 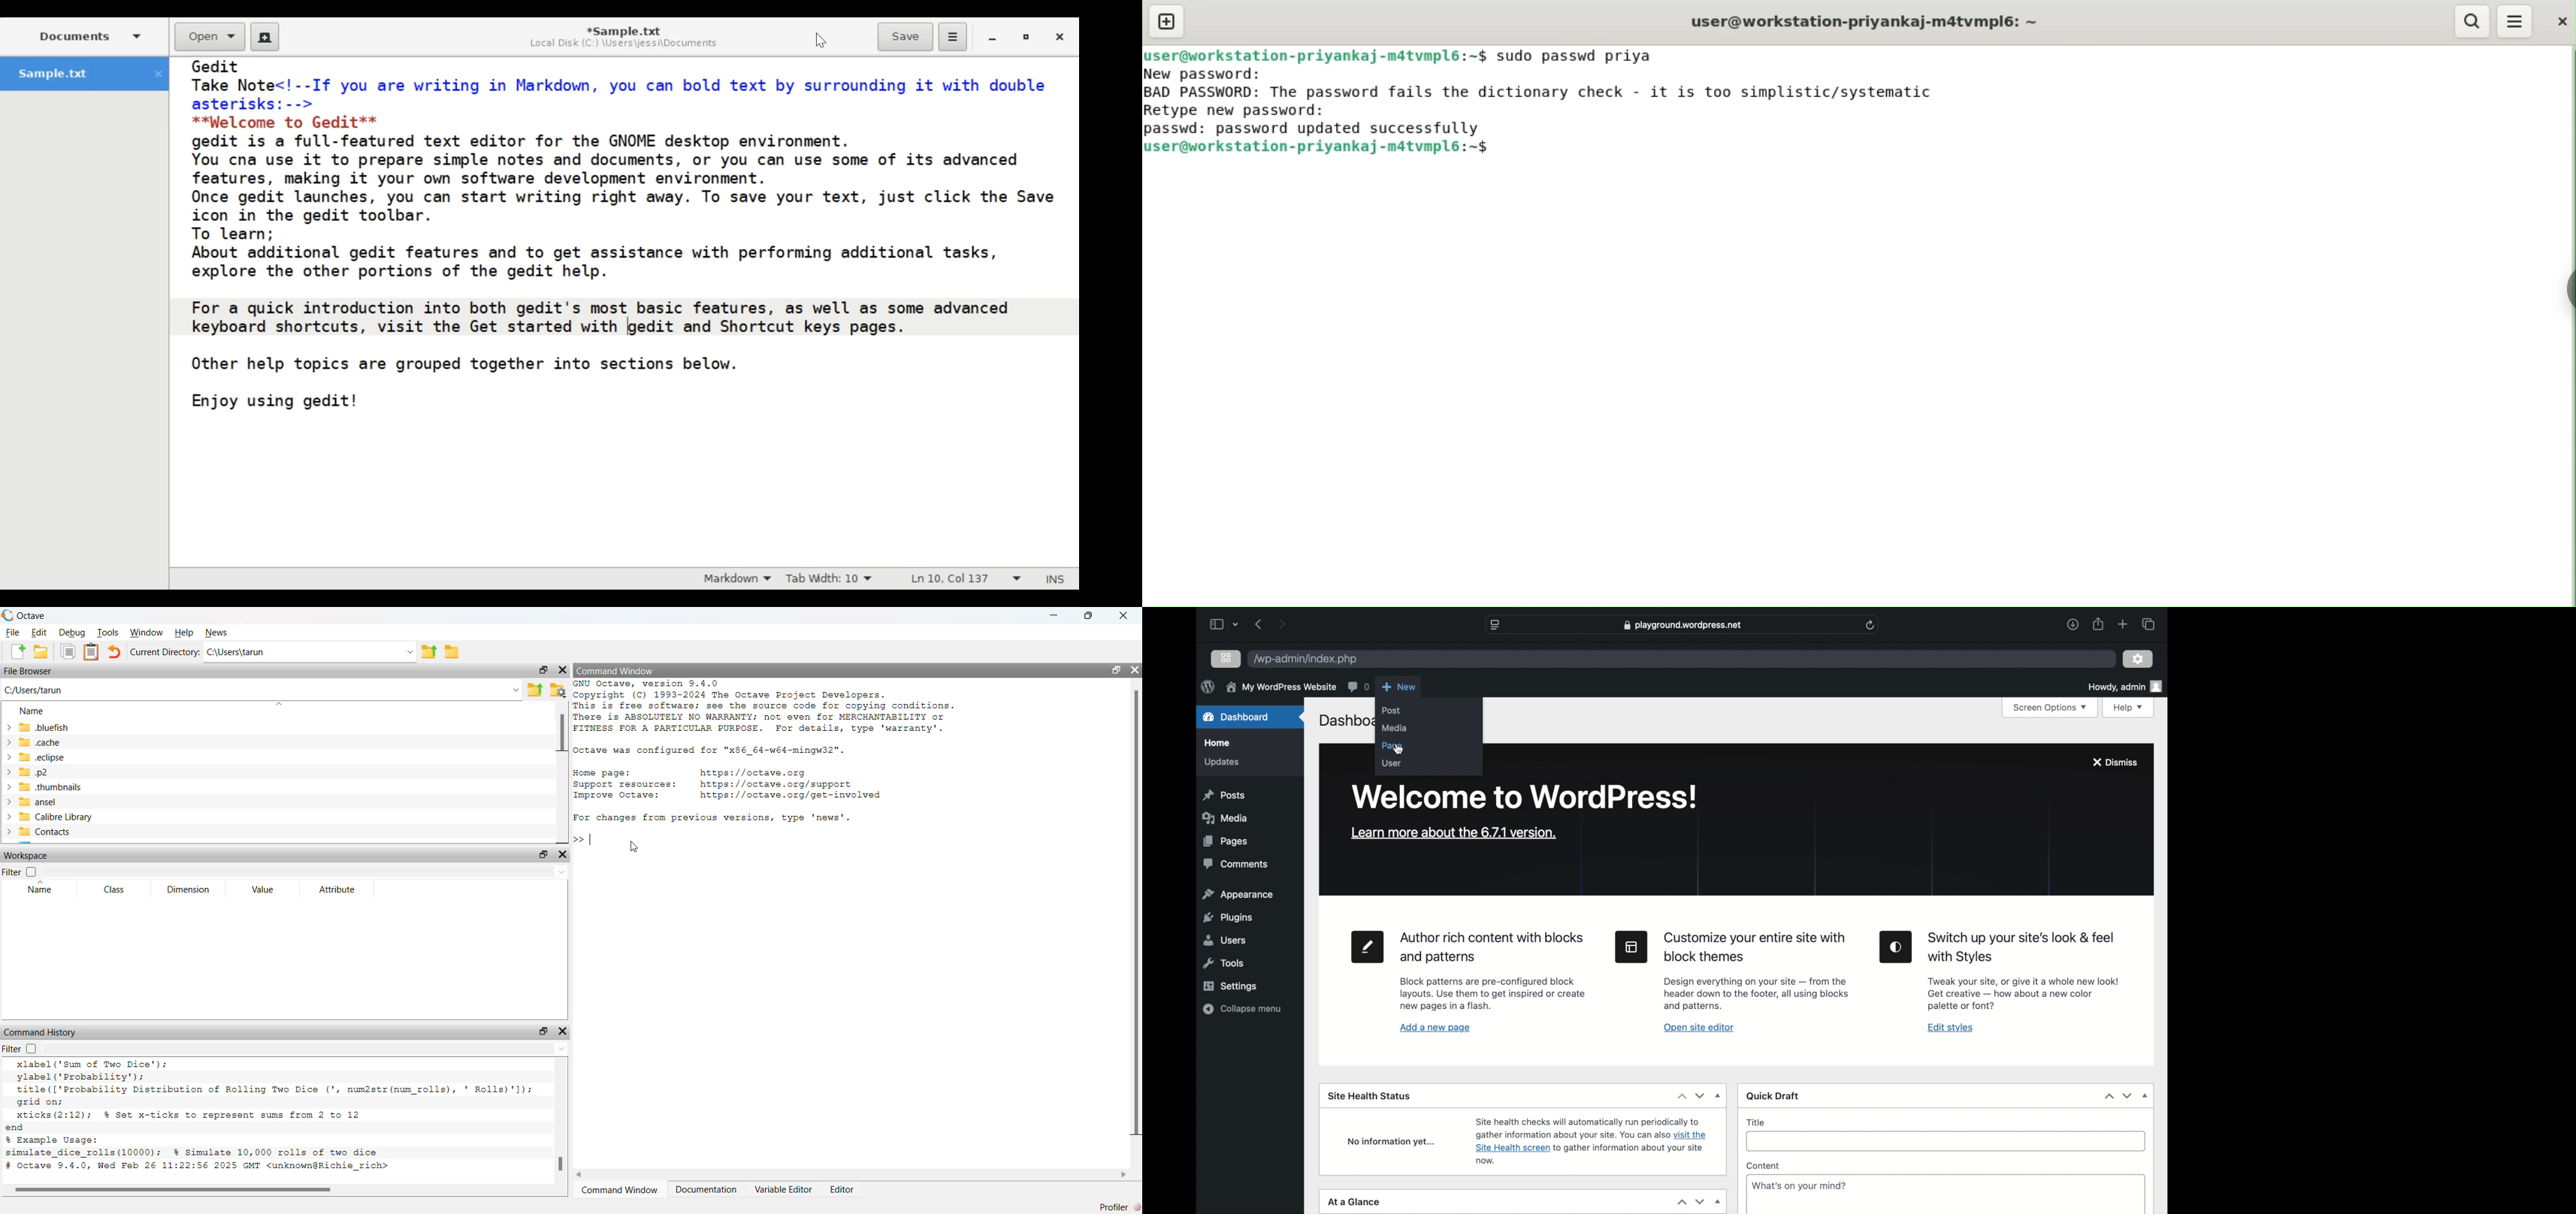 What do you see at coordinates (42, 653) in the screenshot?
I see `Create Folder` at bounding box center [42, 653].